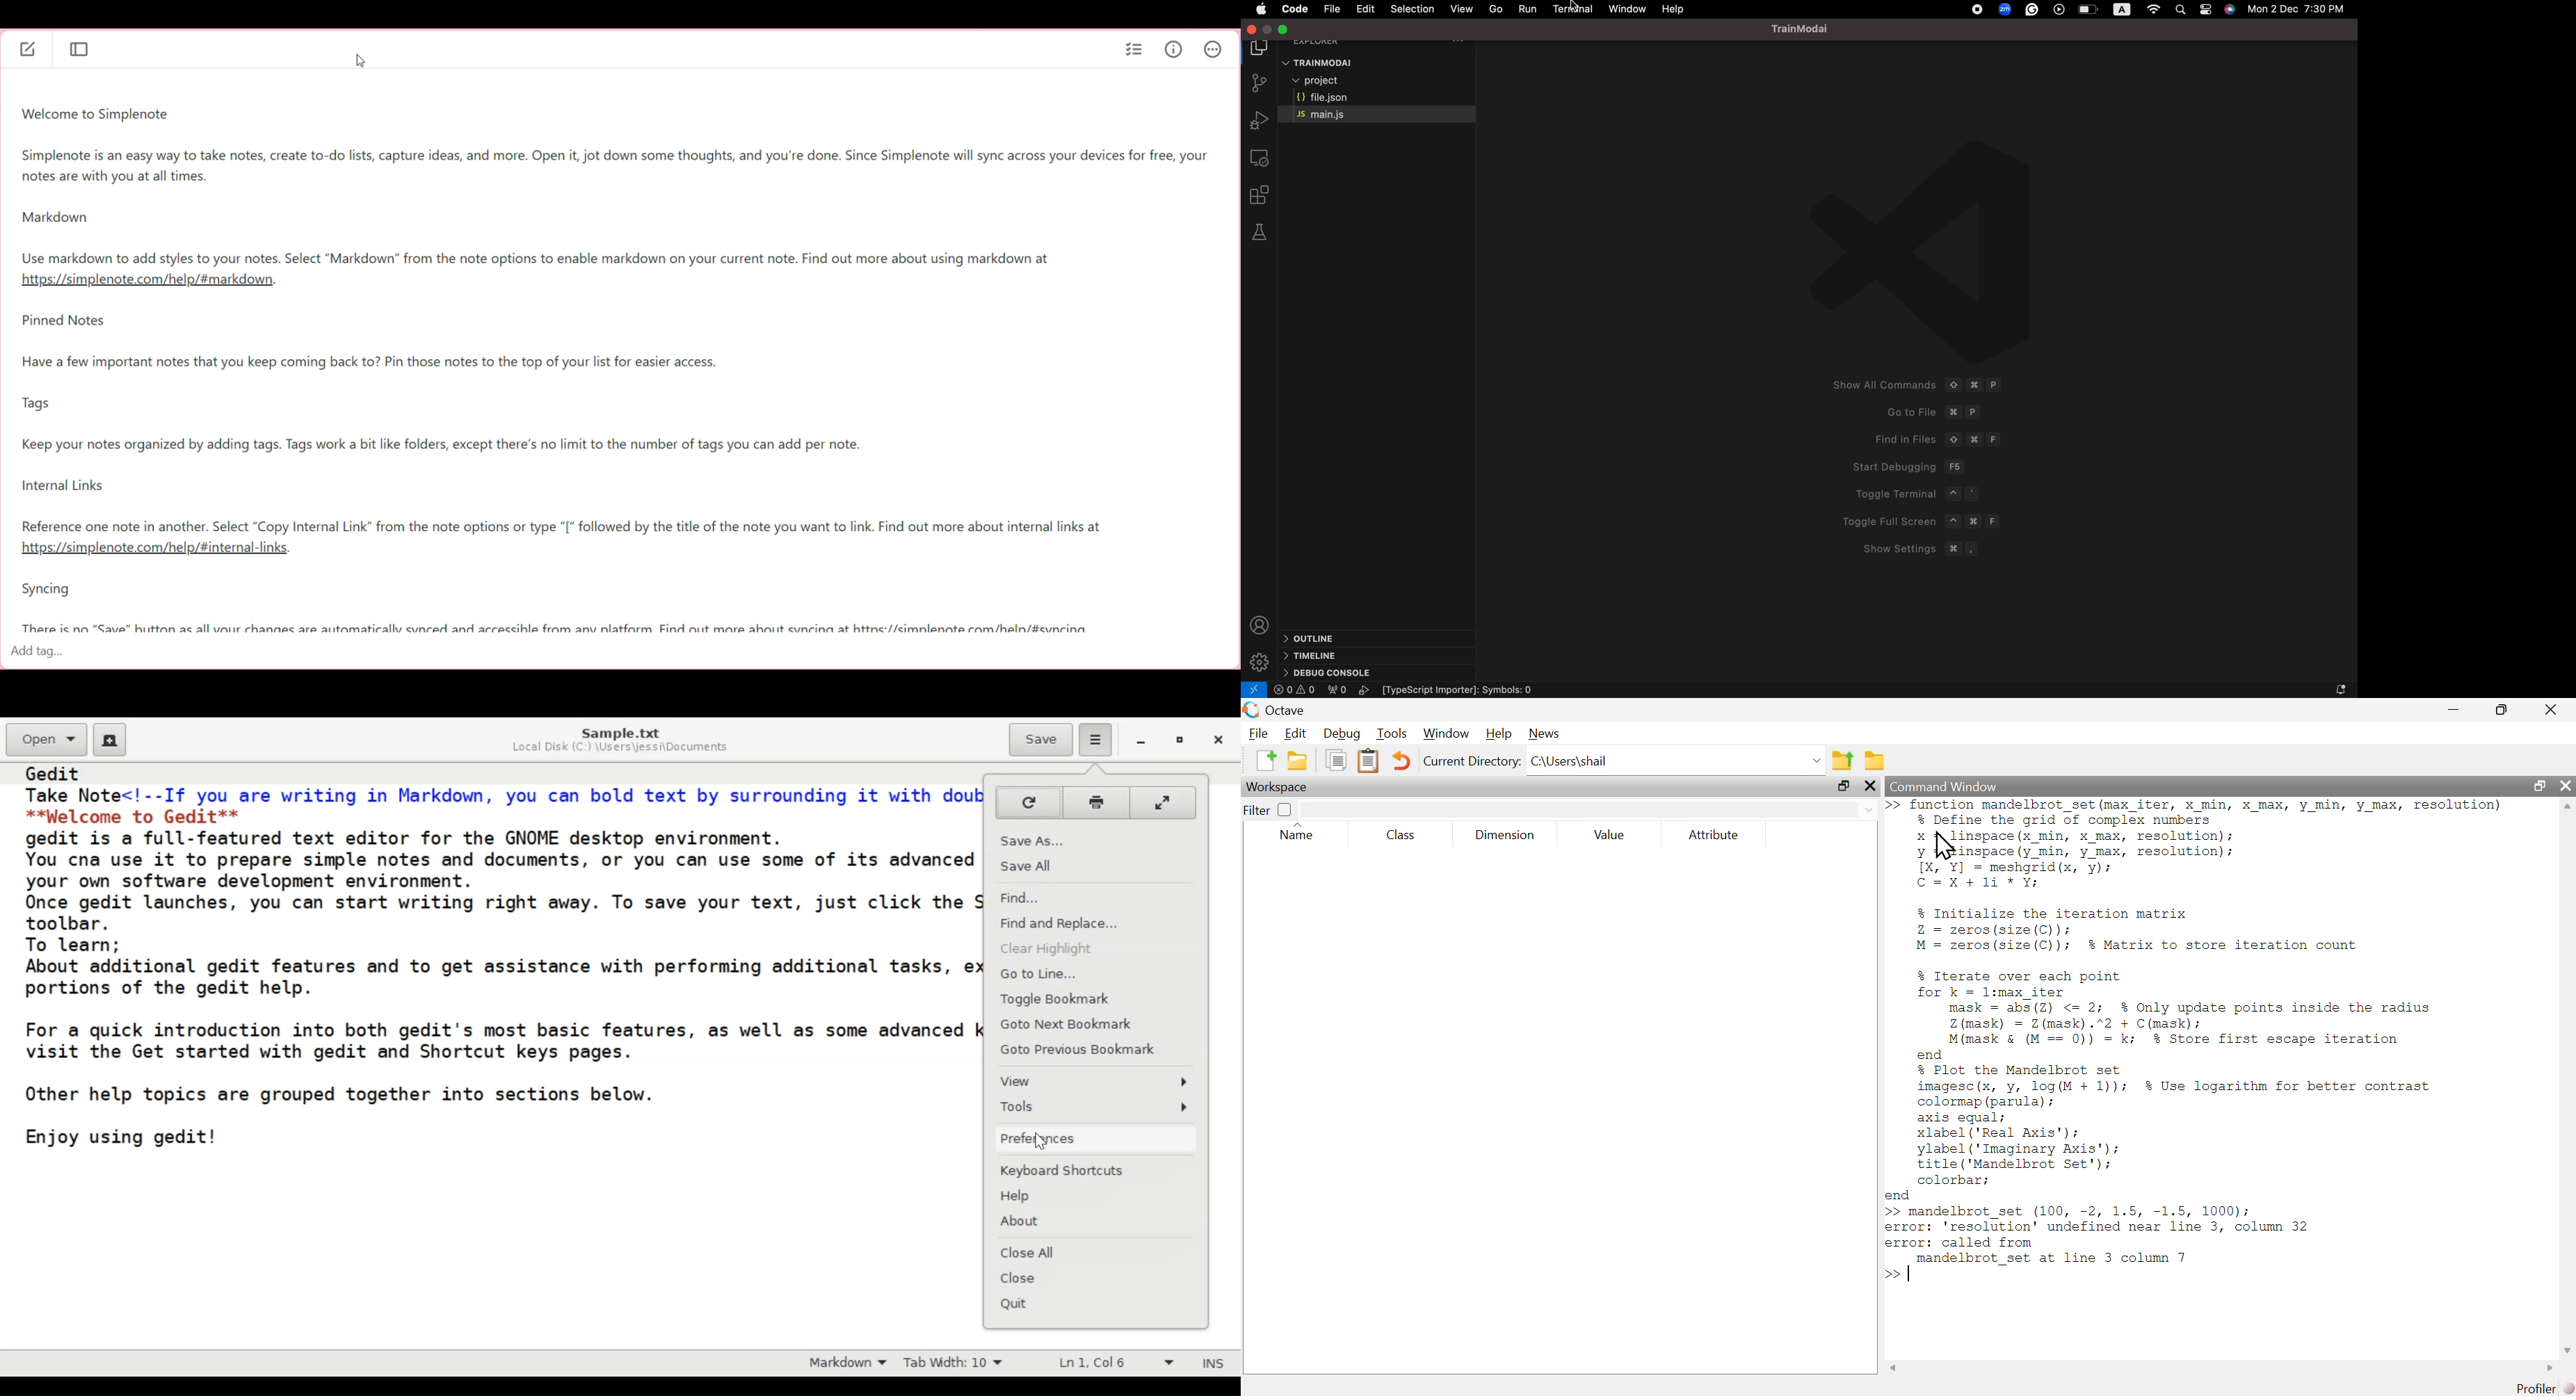  What do you see at coordinates (1097, 898) in the screenshot?
I see `Find` at bounding box center [1097, 898].